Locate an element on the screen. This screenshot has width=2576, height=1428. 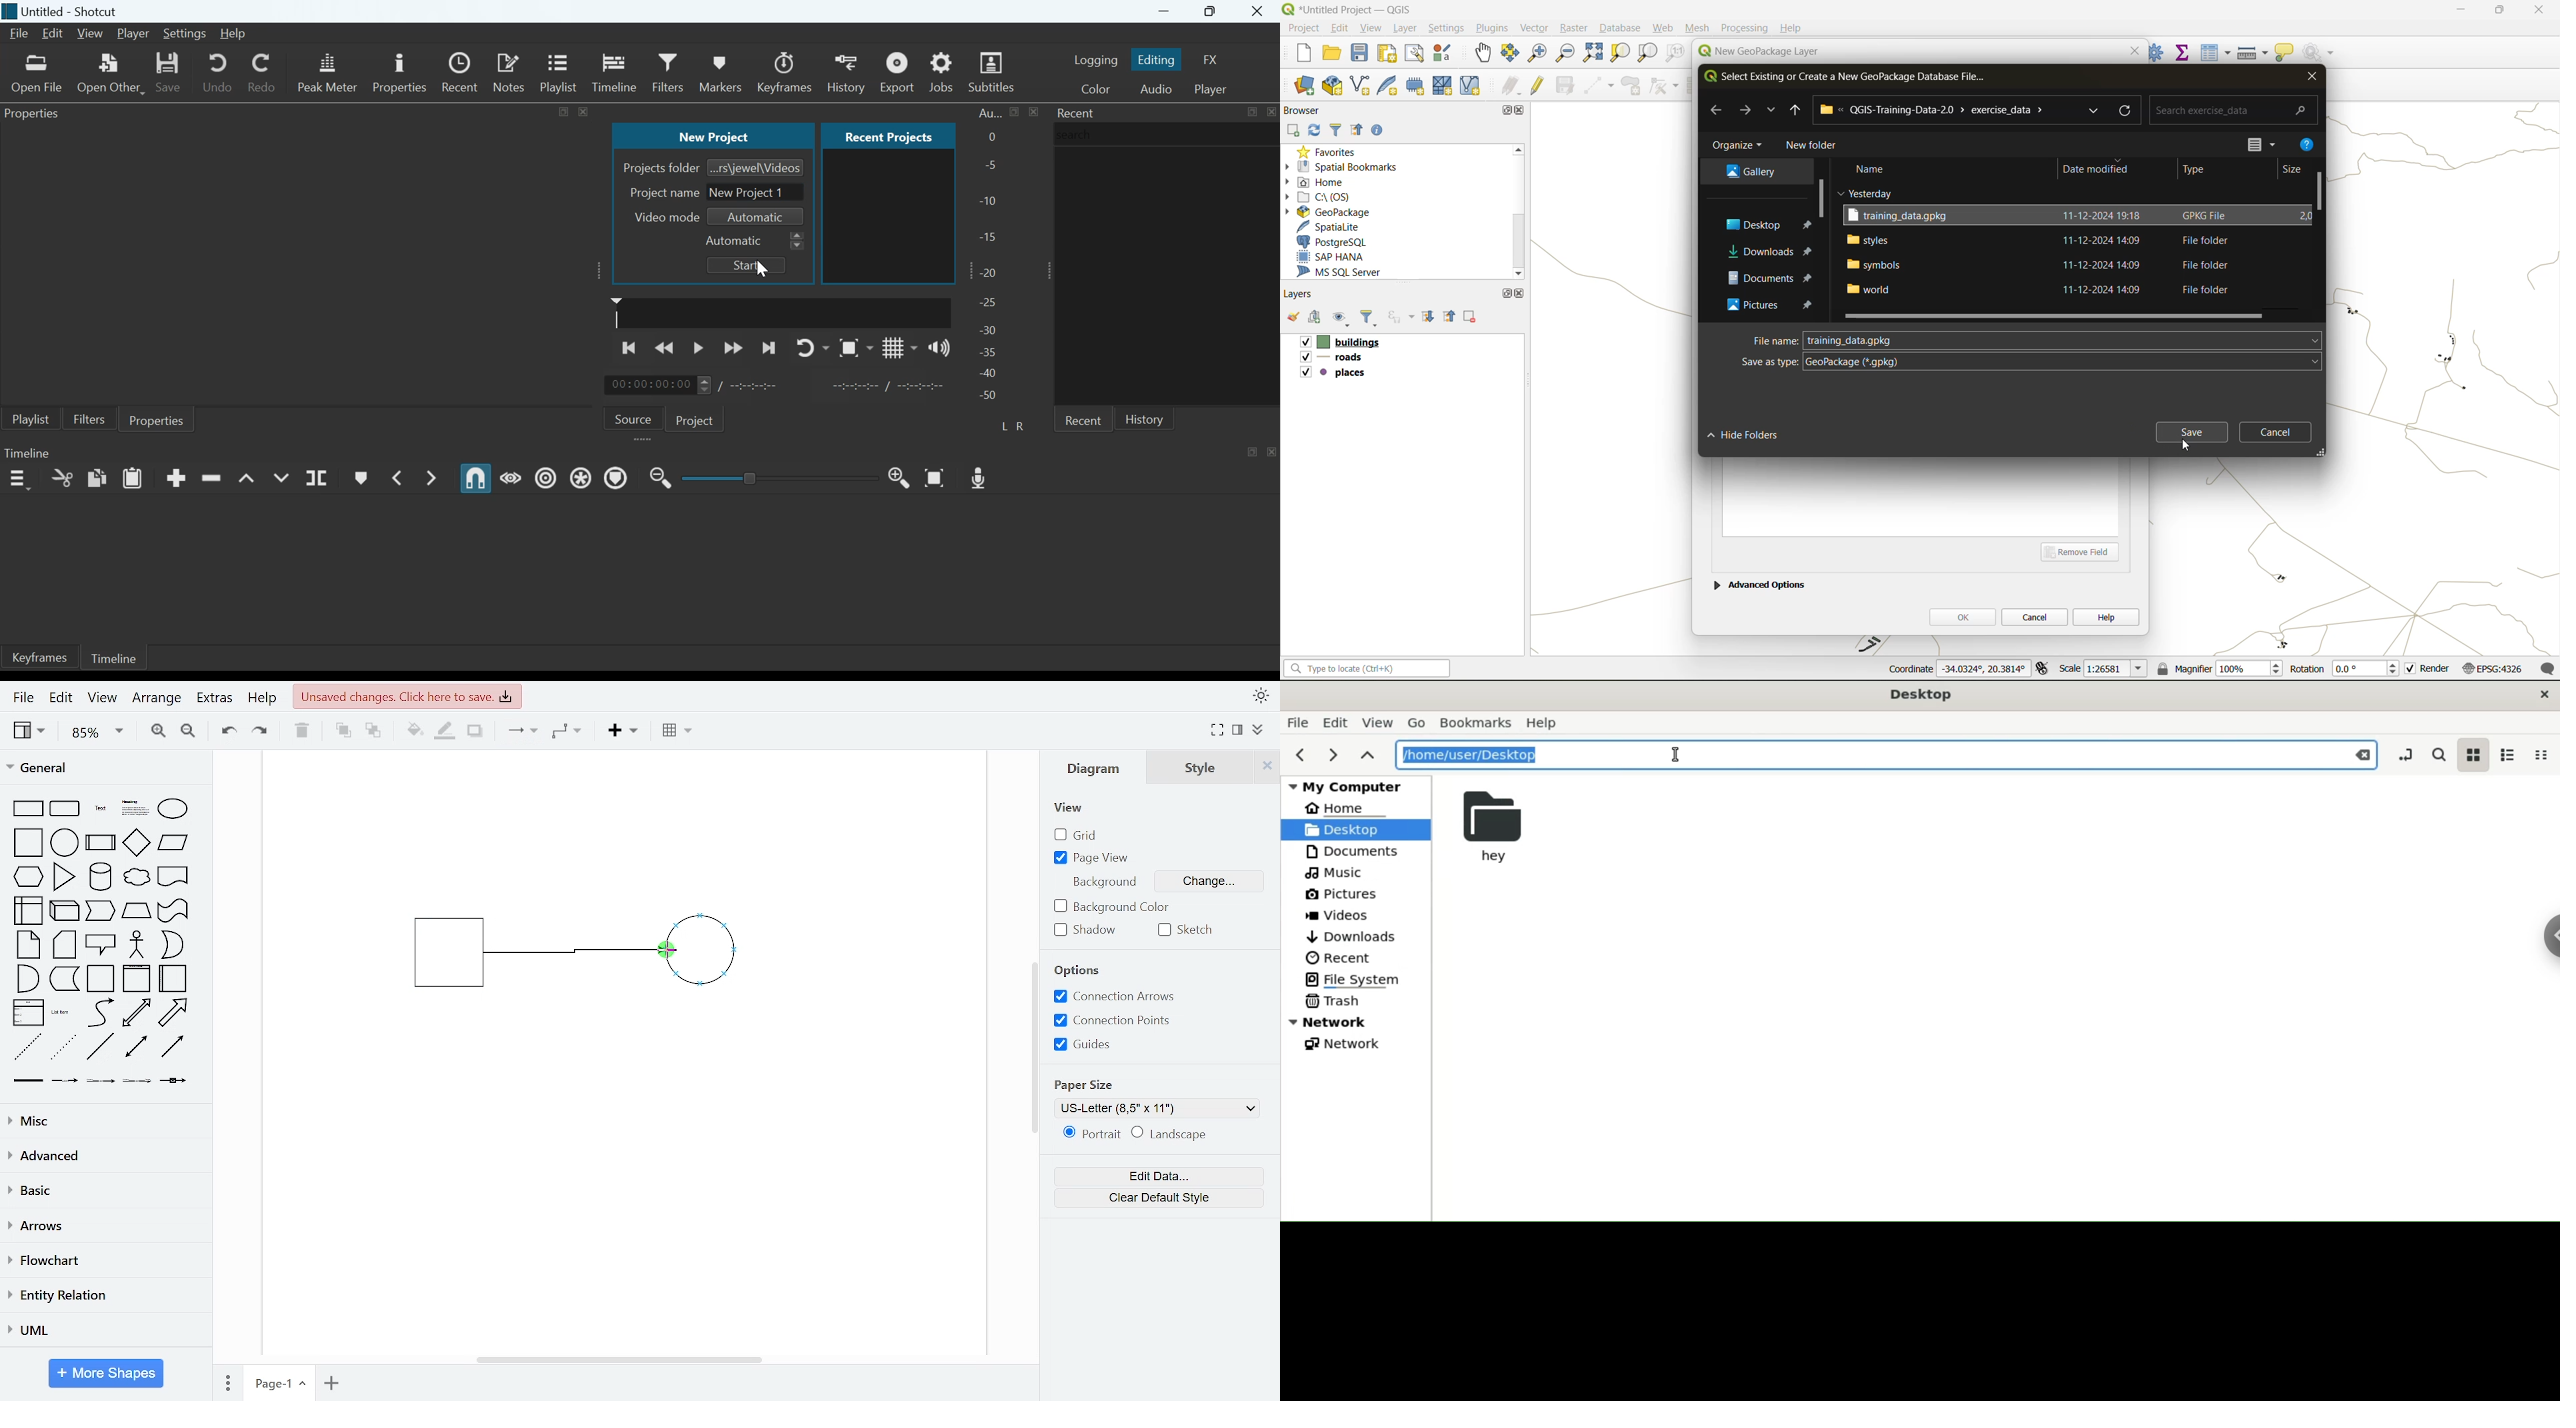
connection points is located at coordinates (1112, 1020).